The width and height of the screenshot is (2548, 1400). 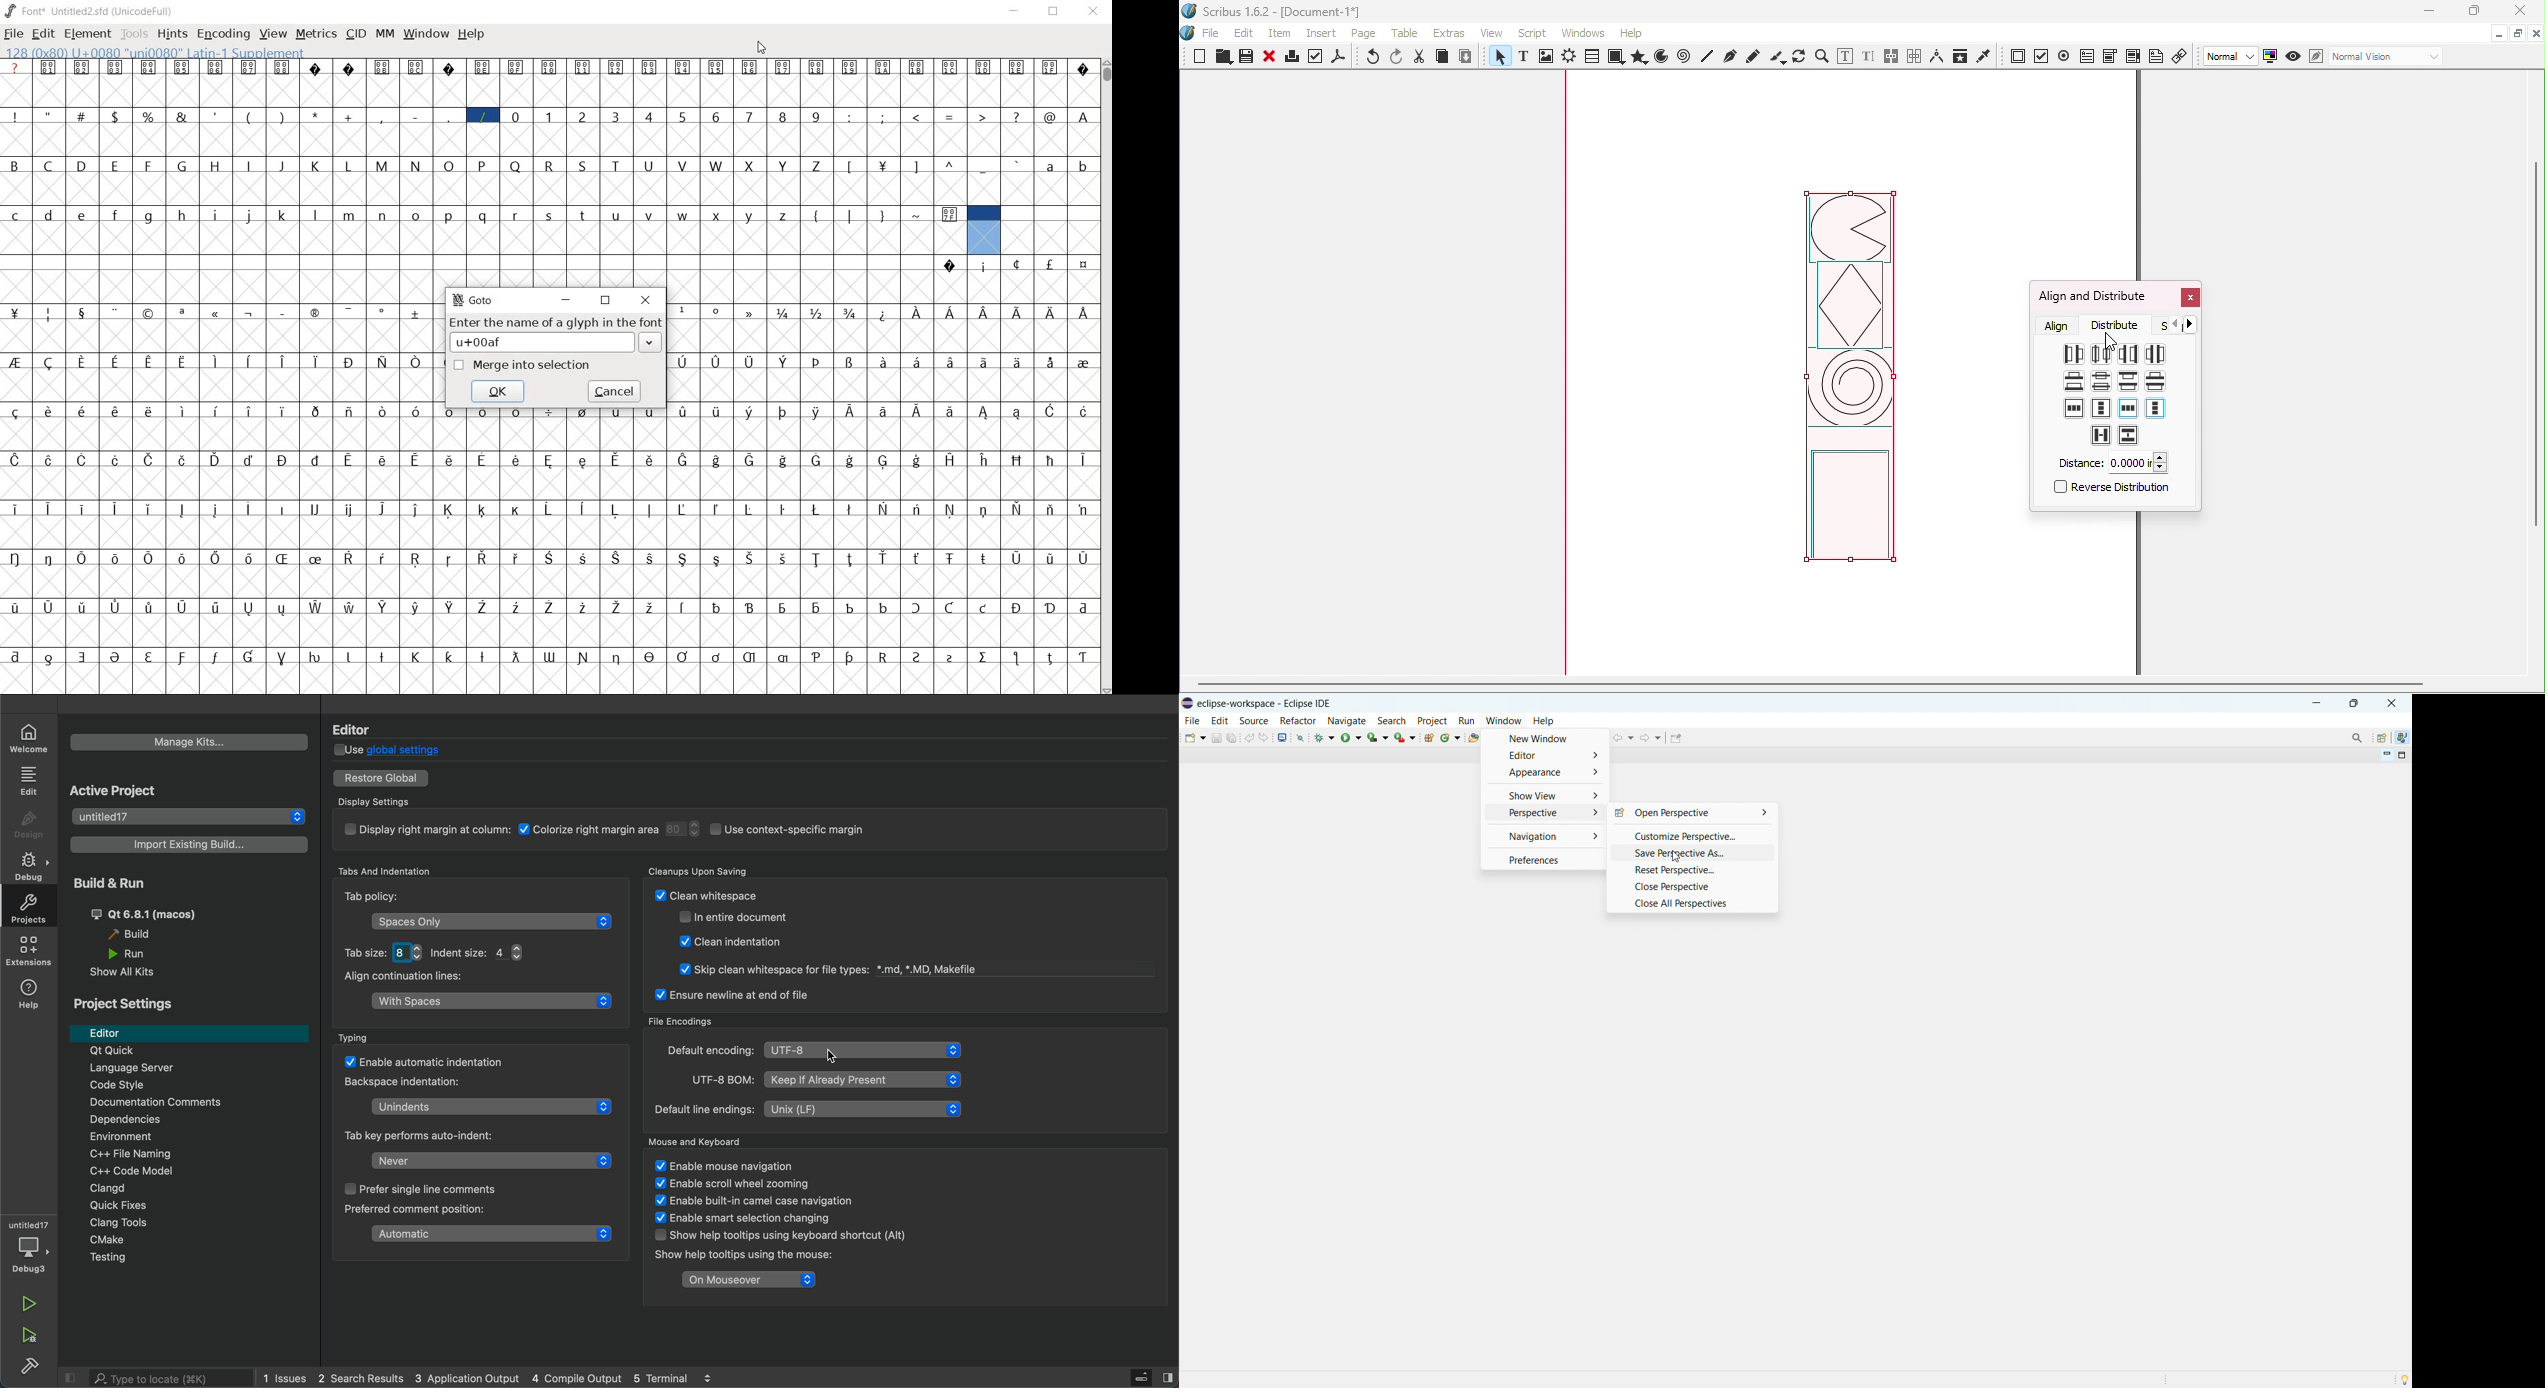 What do you see at coordinates (785, 411) in the screenshot?
I see `Symbol` at bounding box center [785, 411].